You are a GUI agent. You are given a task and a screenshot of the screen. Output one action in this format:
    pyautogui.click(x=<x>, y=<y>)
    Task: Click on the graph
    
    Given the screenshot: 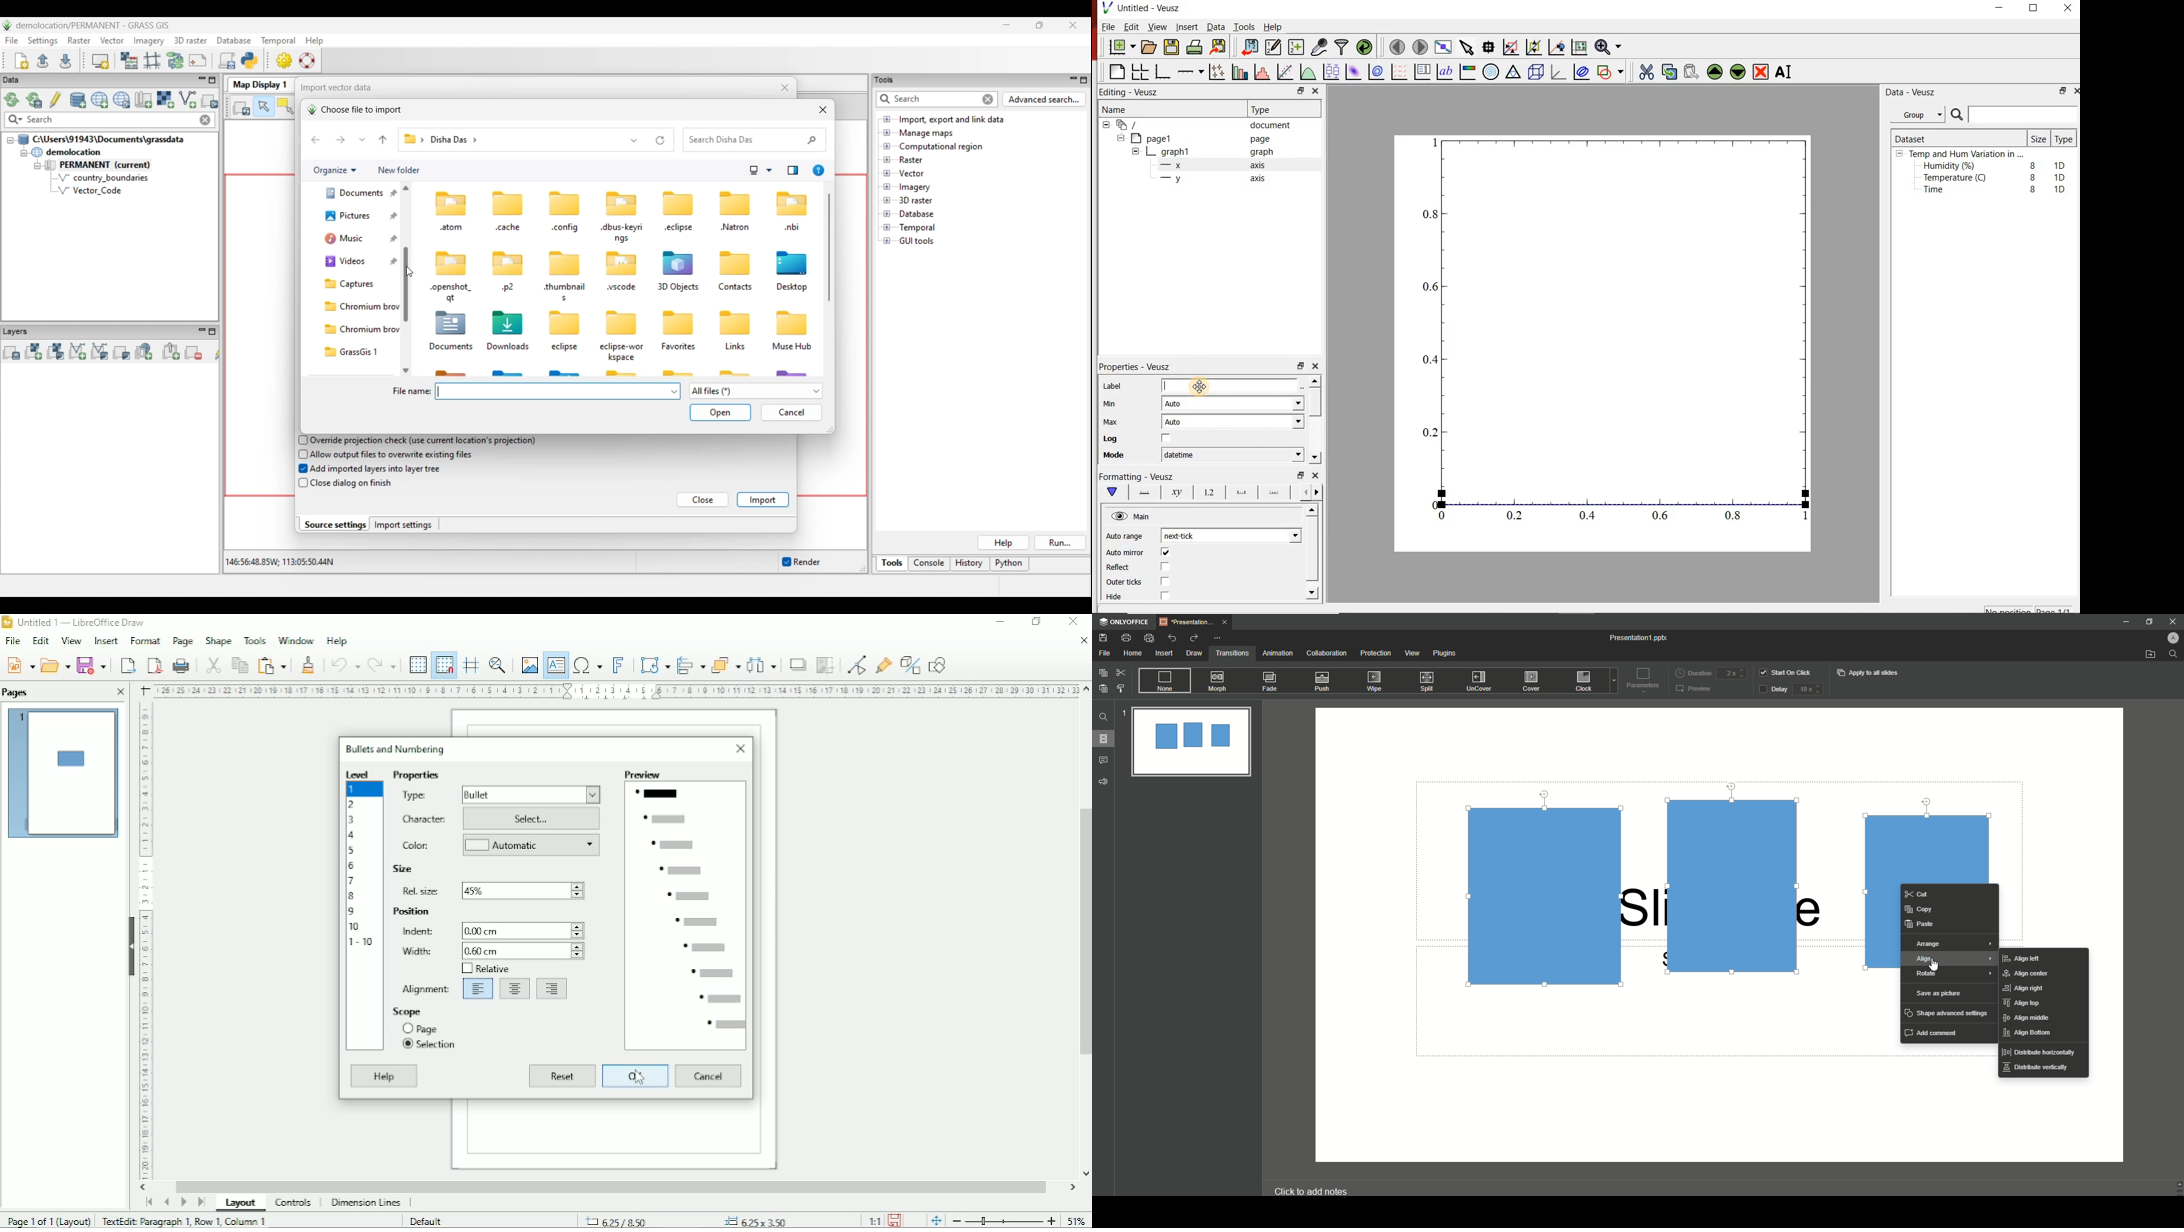 What is the action you would take?
    pyautogui.click(x=1176, y=151)
    